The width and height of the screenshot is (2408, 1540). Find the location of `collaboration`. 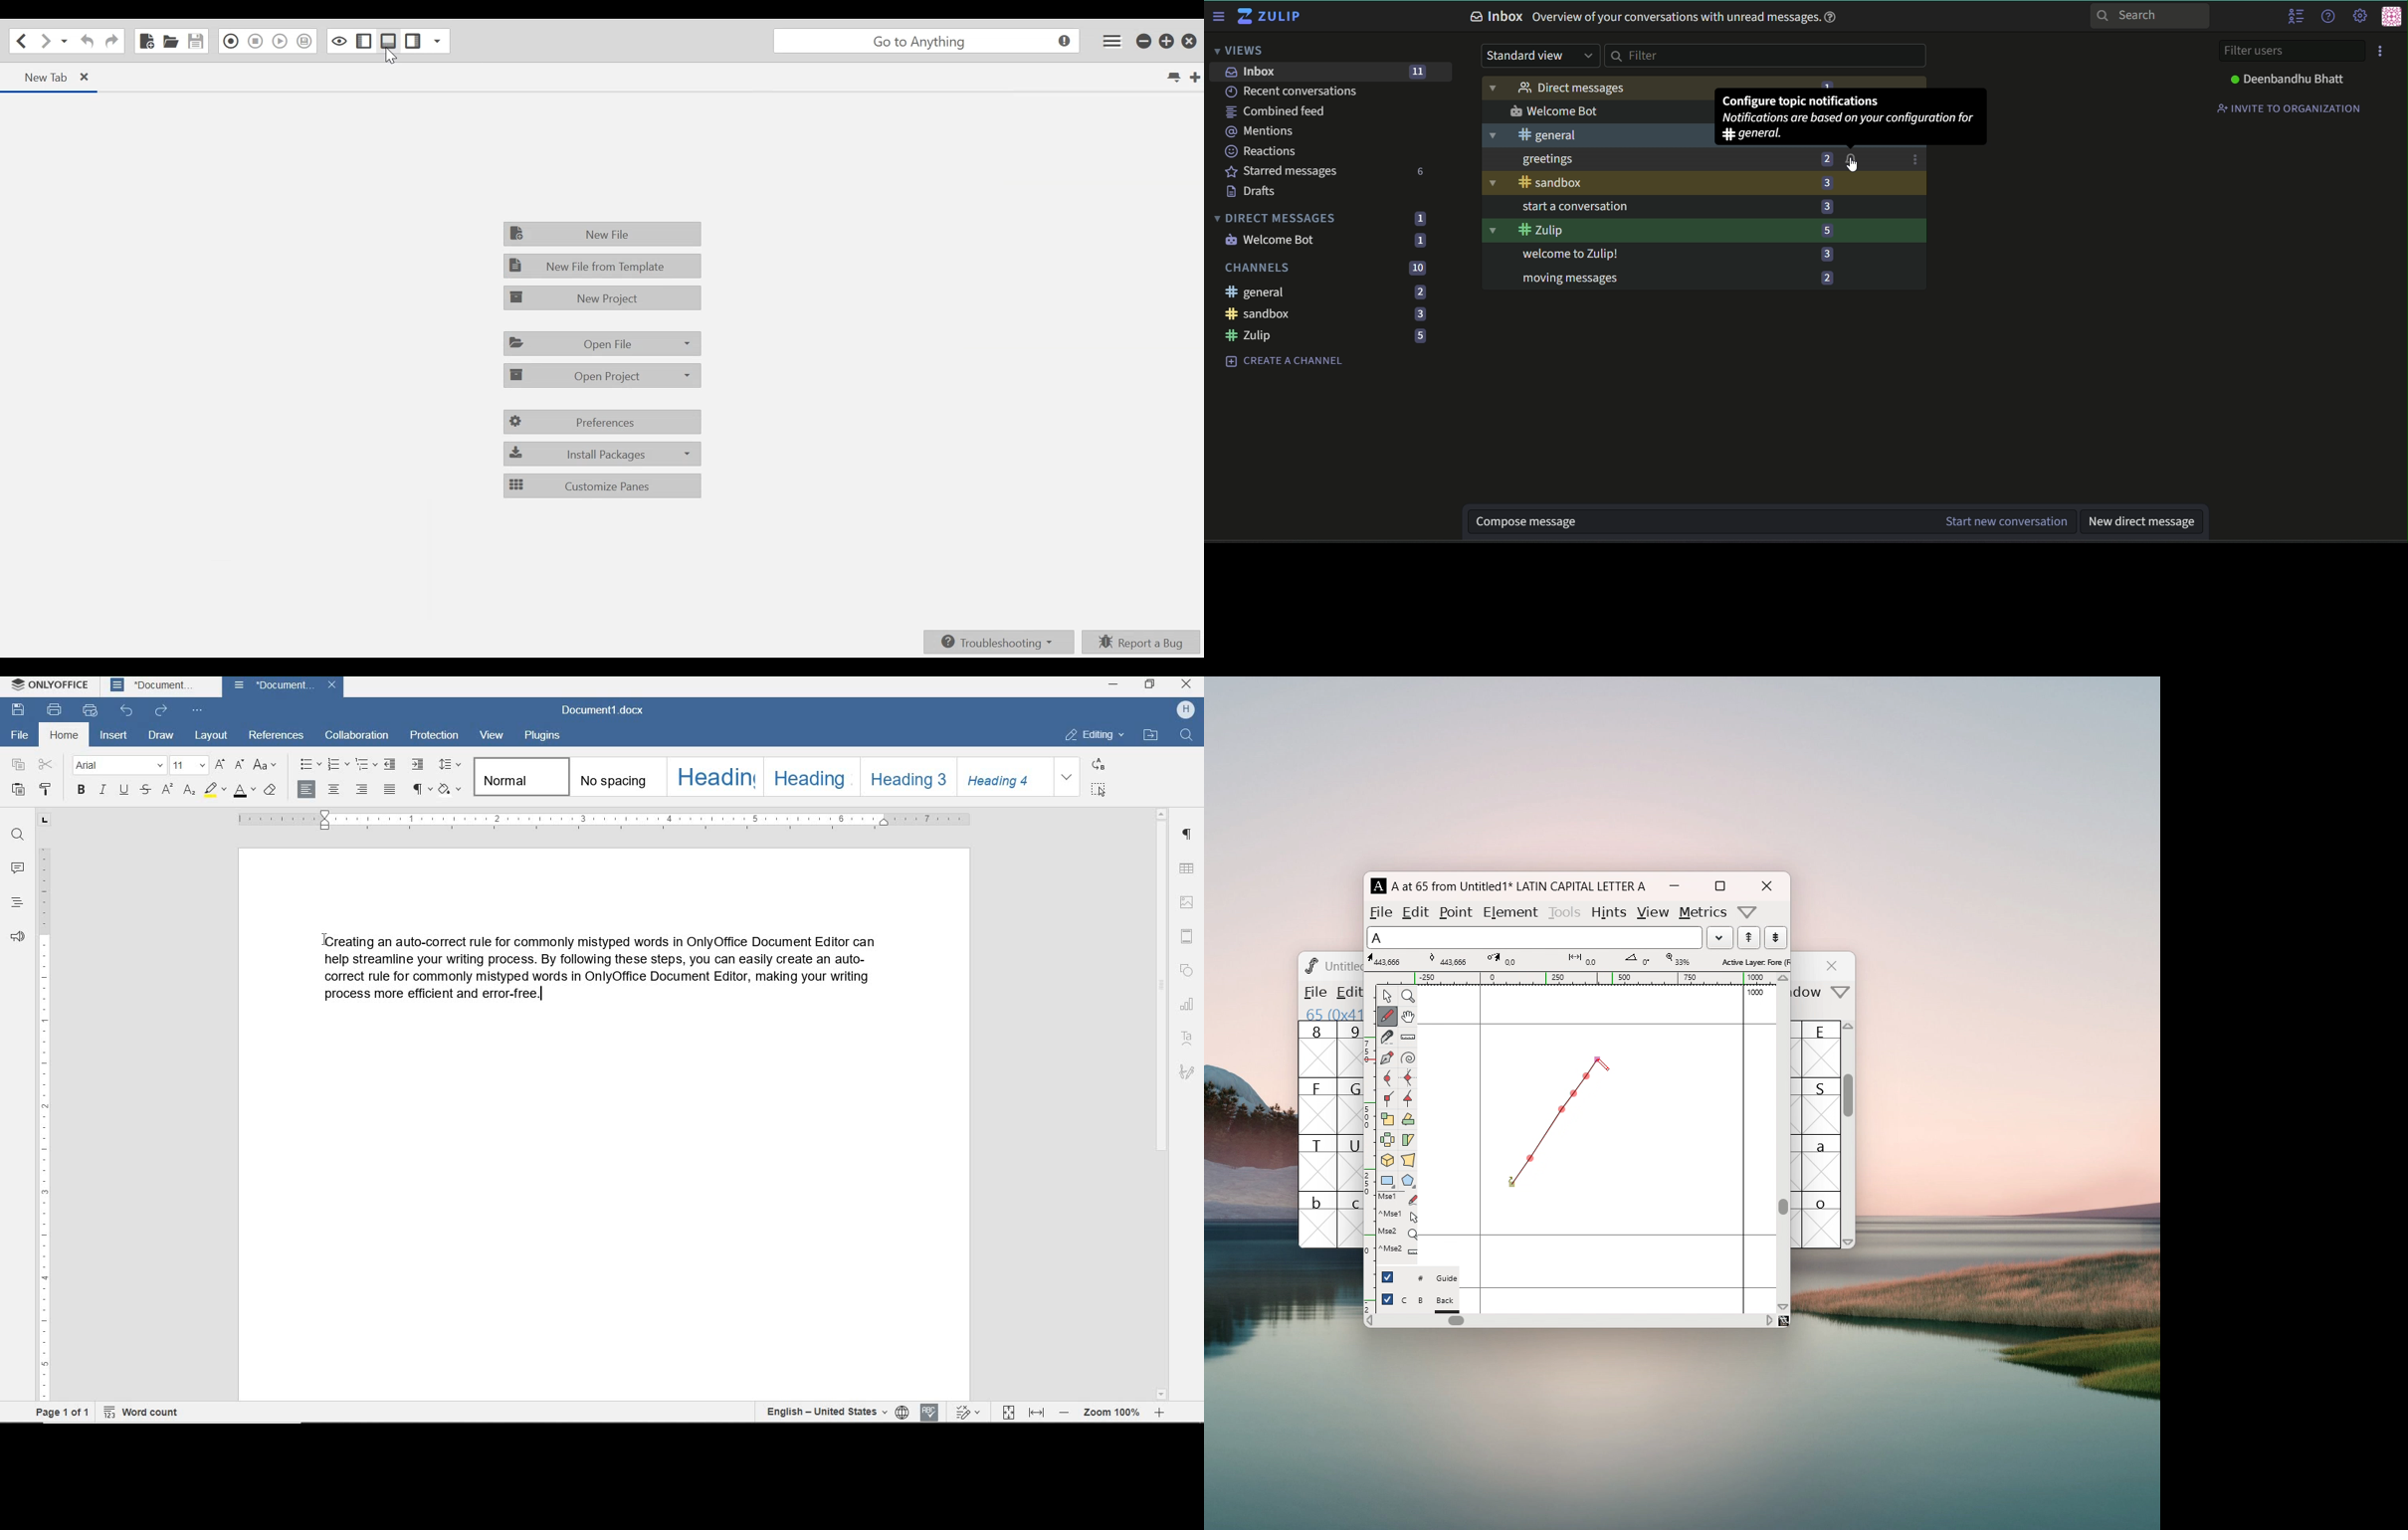

collaboration is located at coordinates (355, 738).